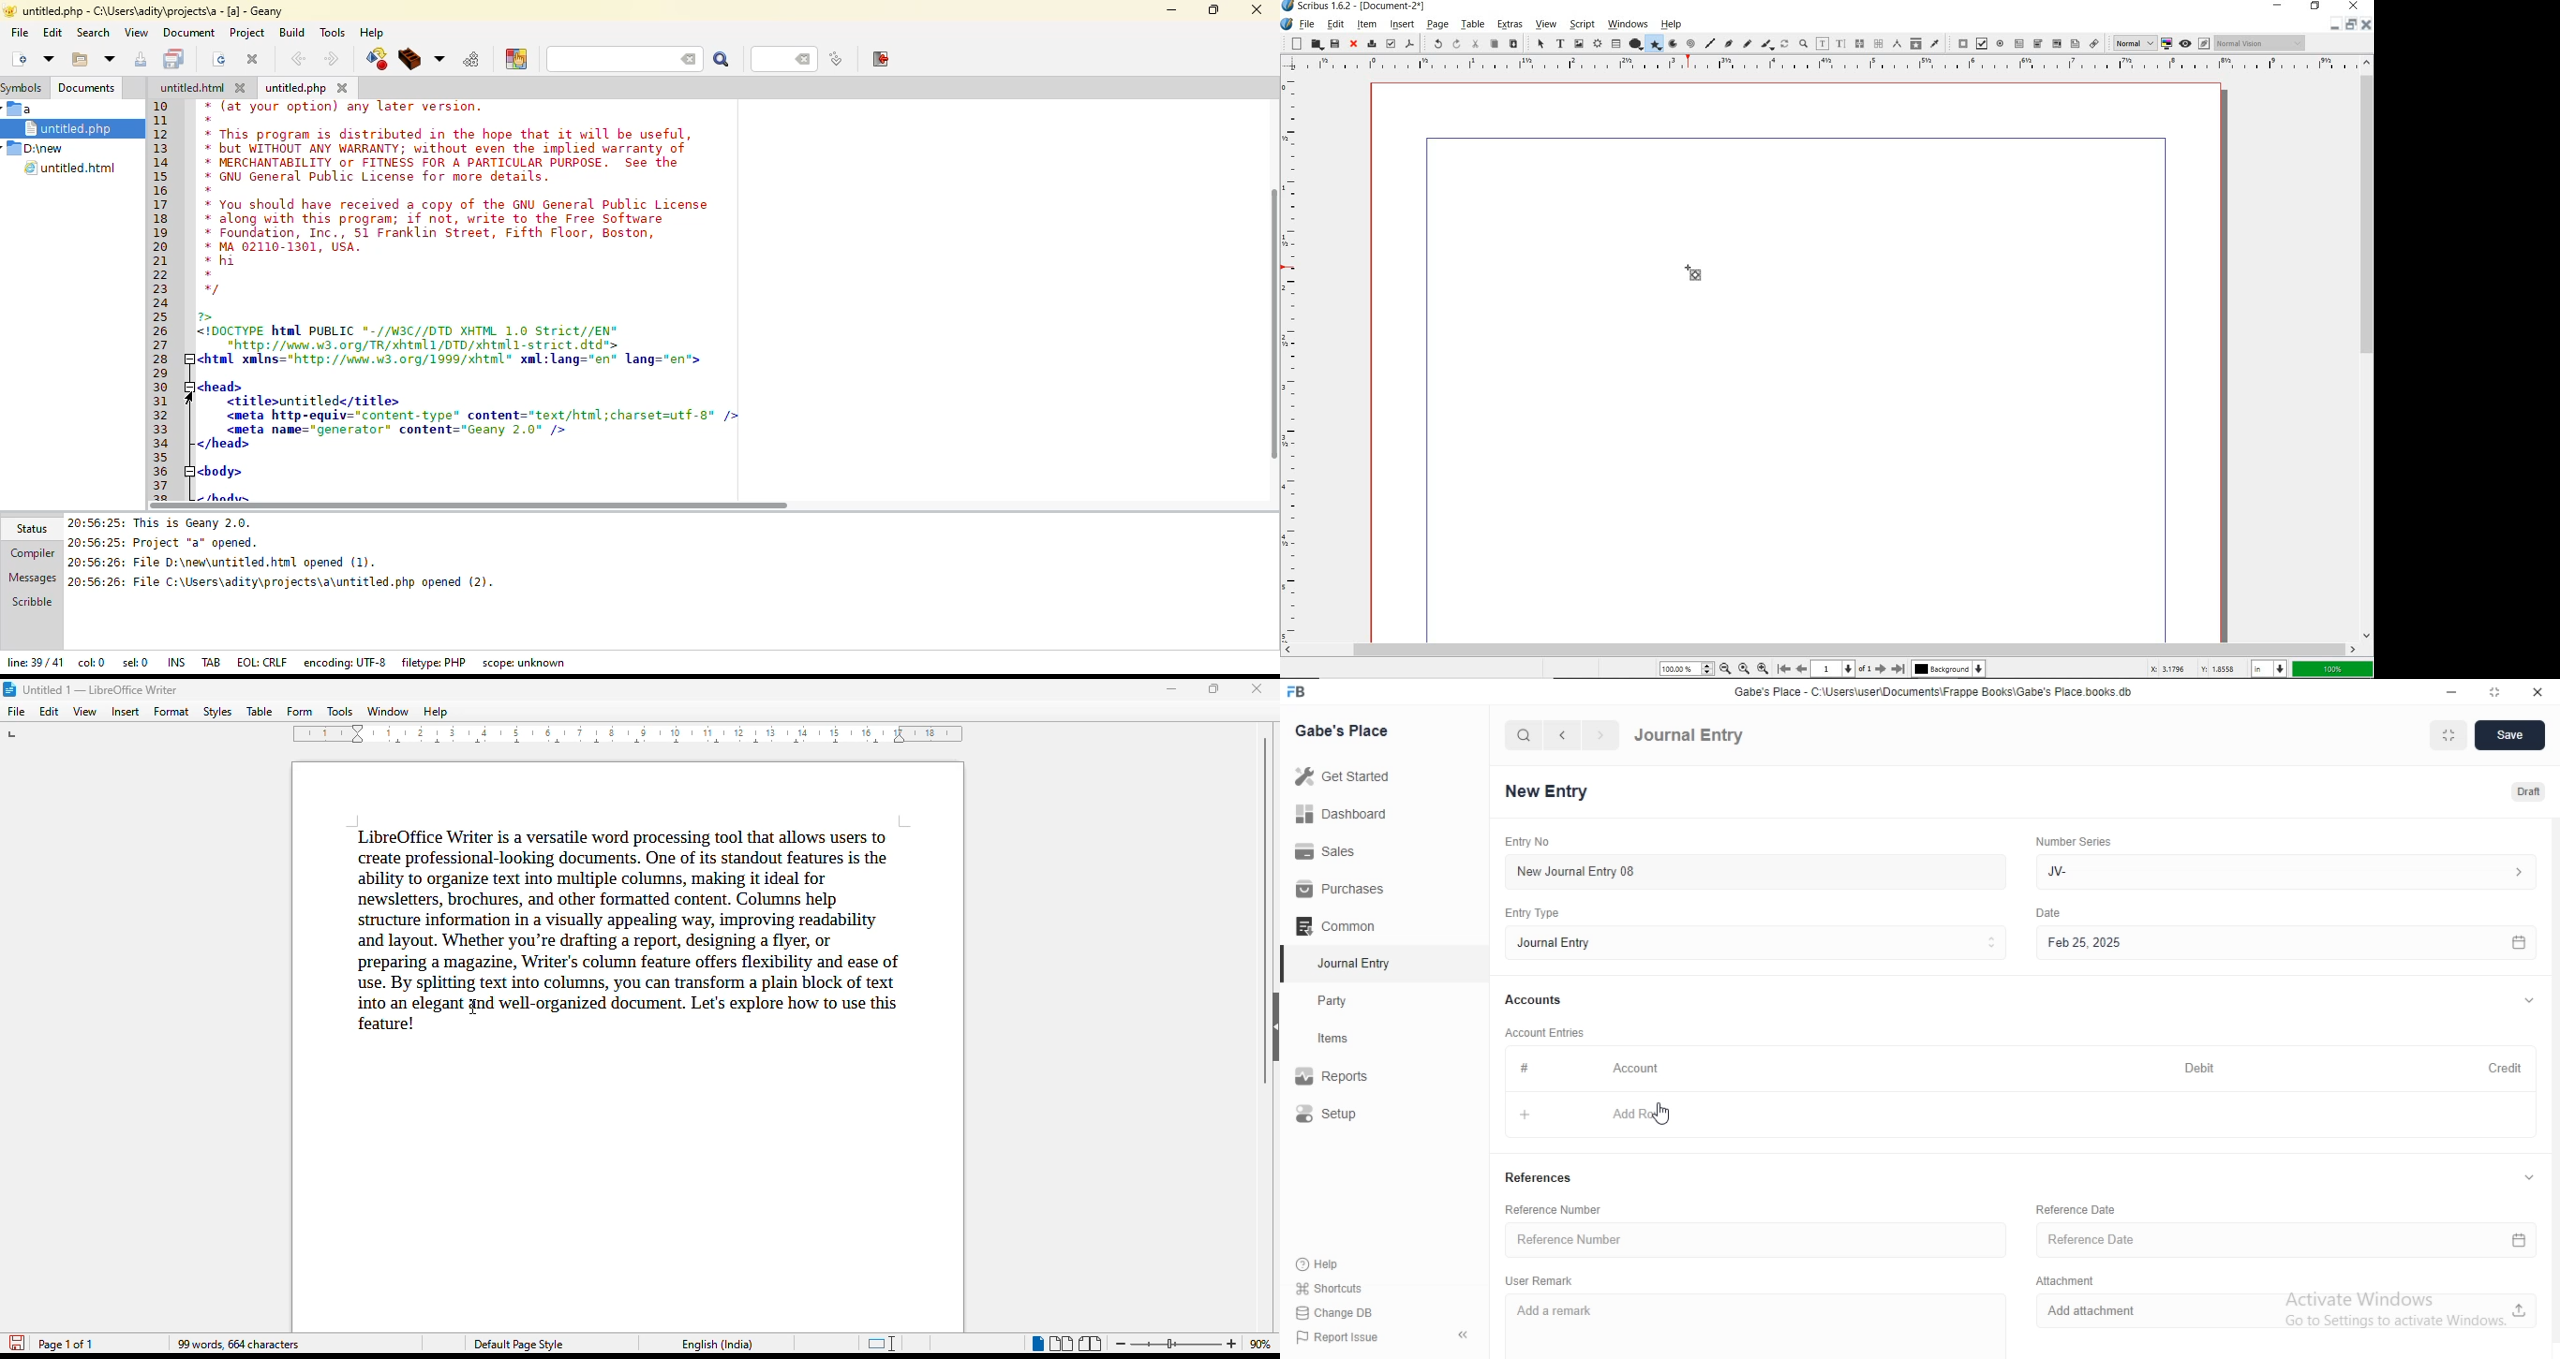 The height and width of the screenshot is (1372, 2576). Describe the element at coordinates (1347, 1076) in the screenshot. I see `Report` at that location.